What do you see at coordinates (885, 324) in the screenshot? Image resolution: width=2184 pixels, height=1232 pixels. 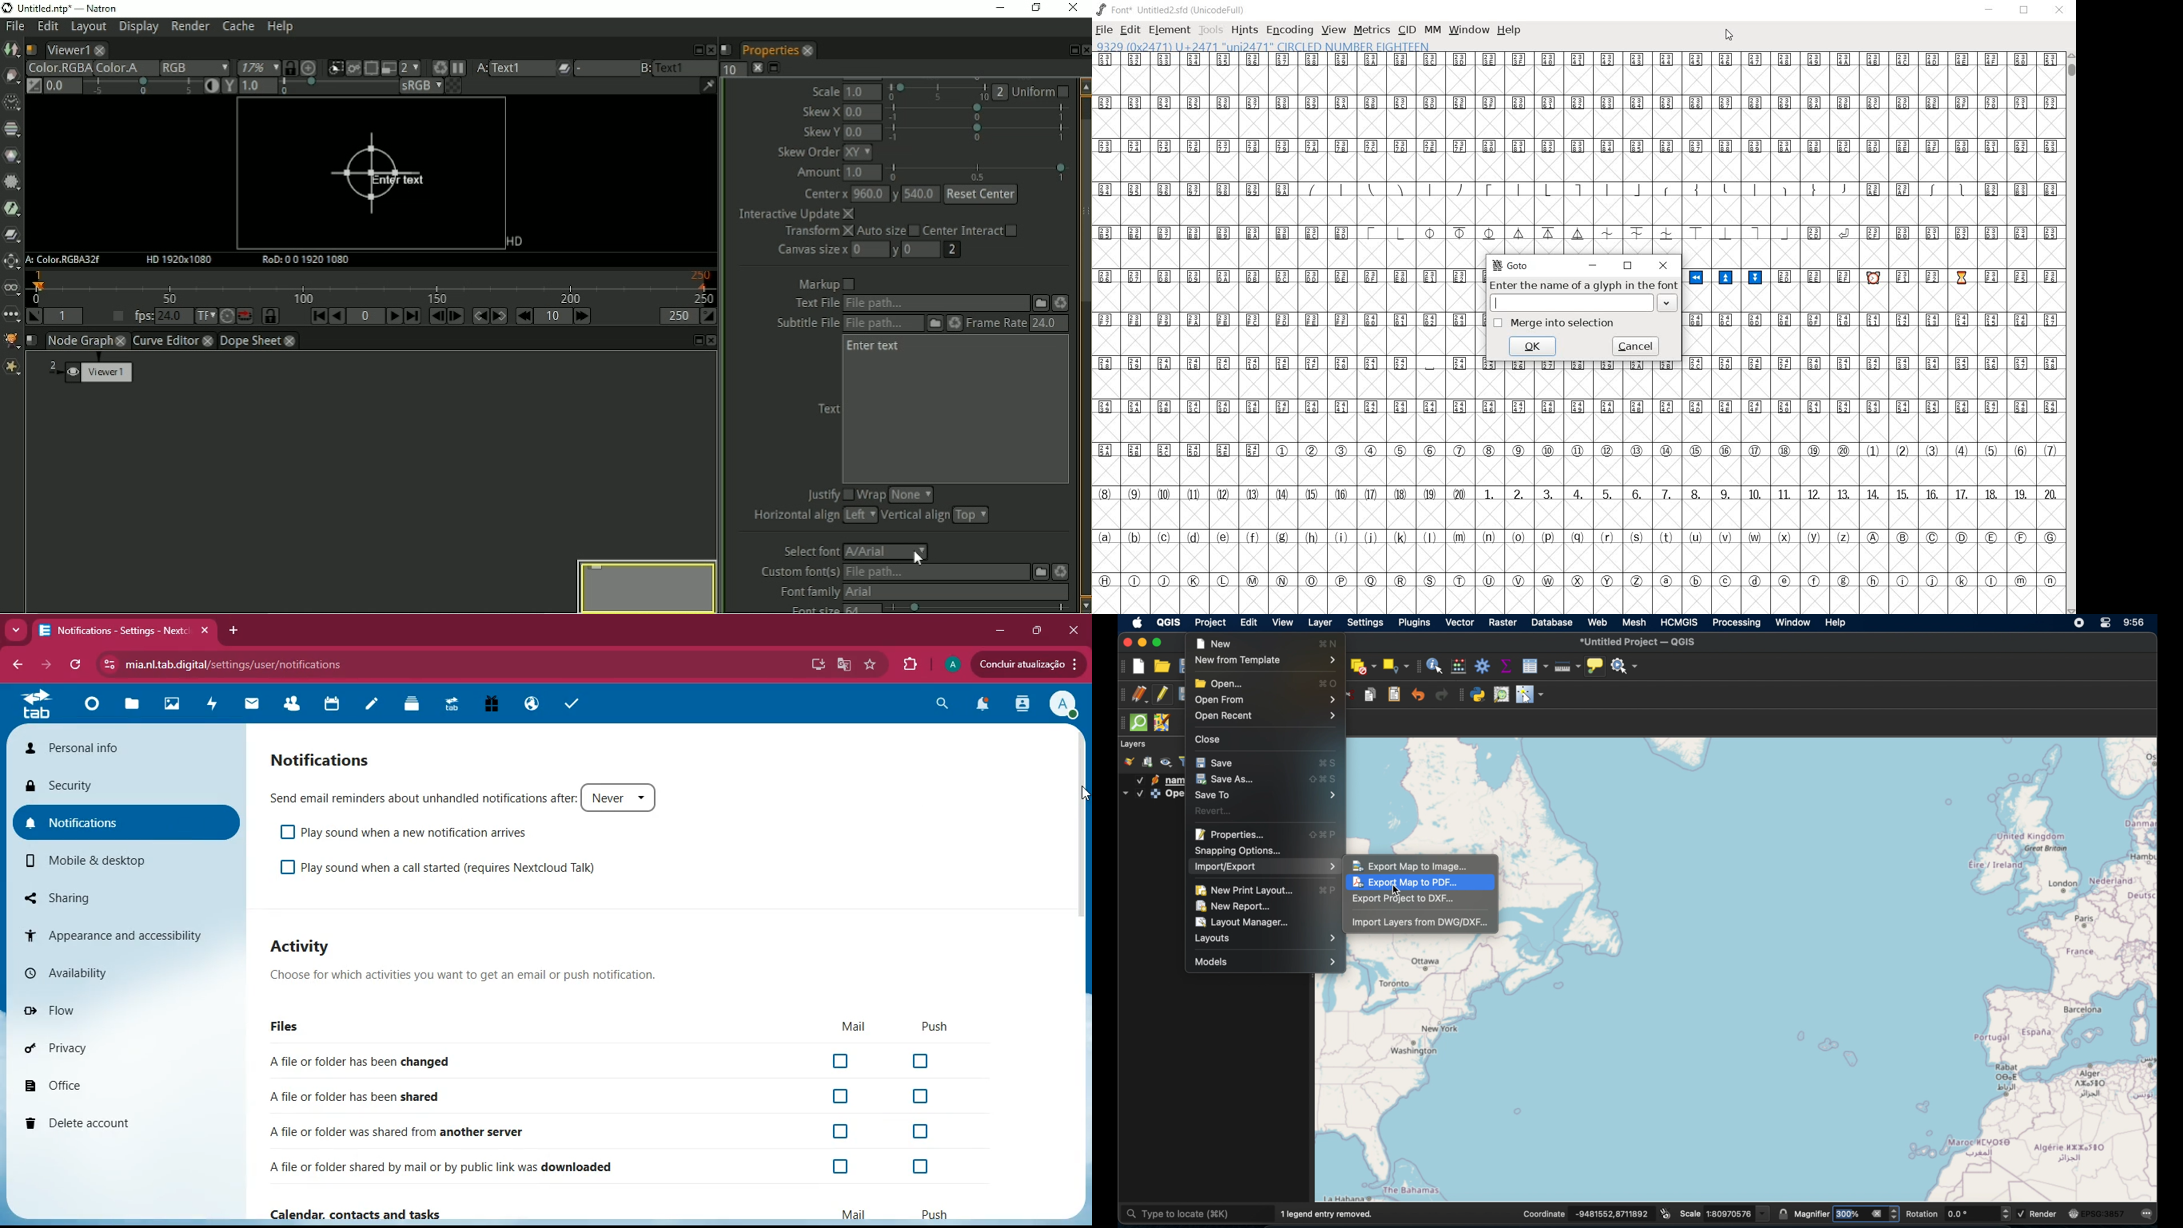 I see `Subtitle File` at bounding box center [885, 324].